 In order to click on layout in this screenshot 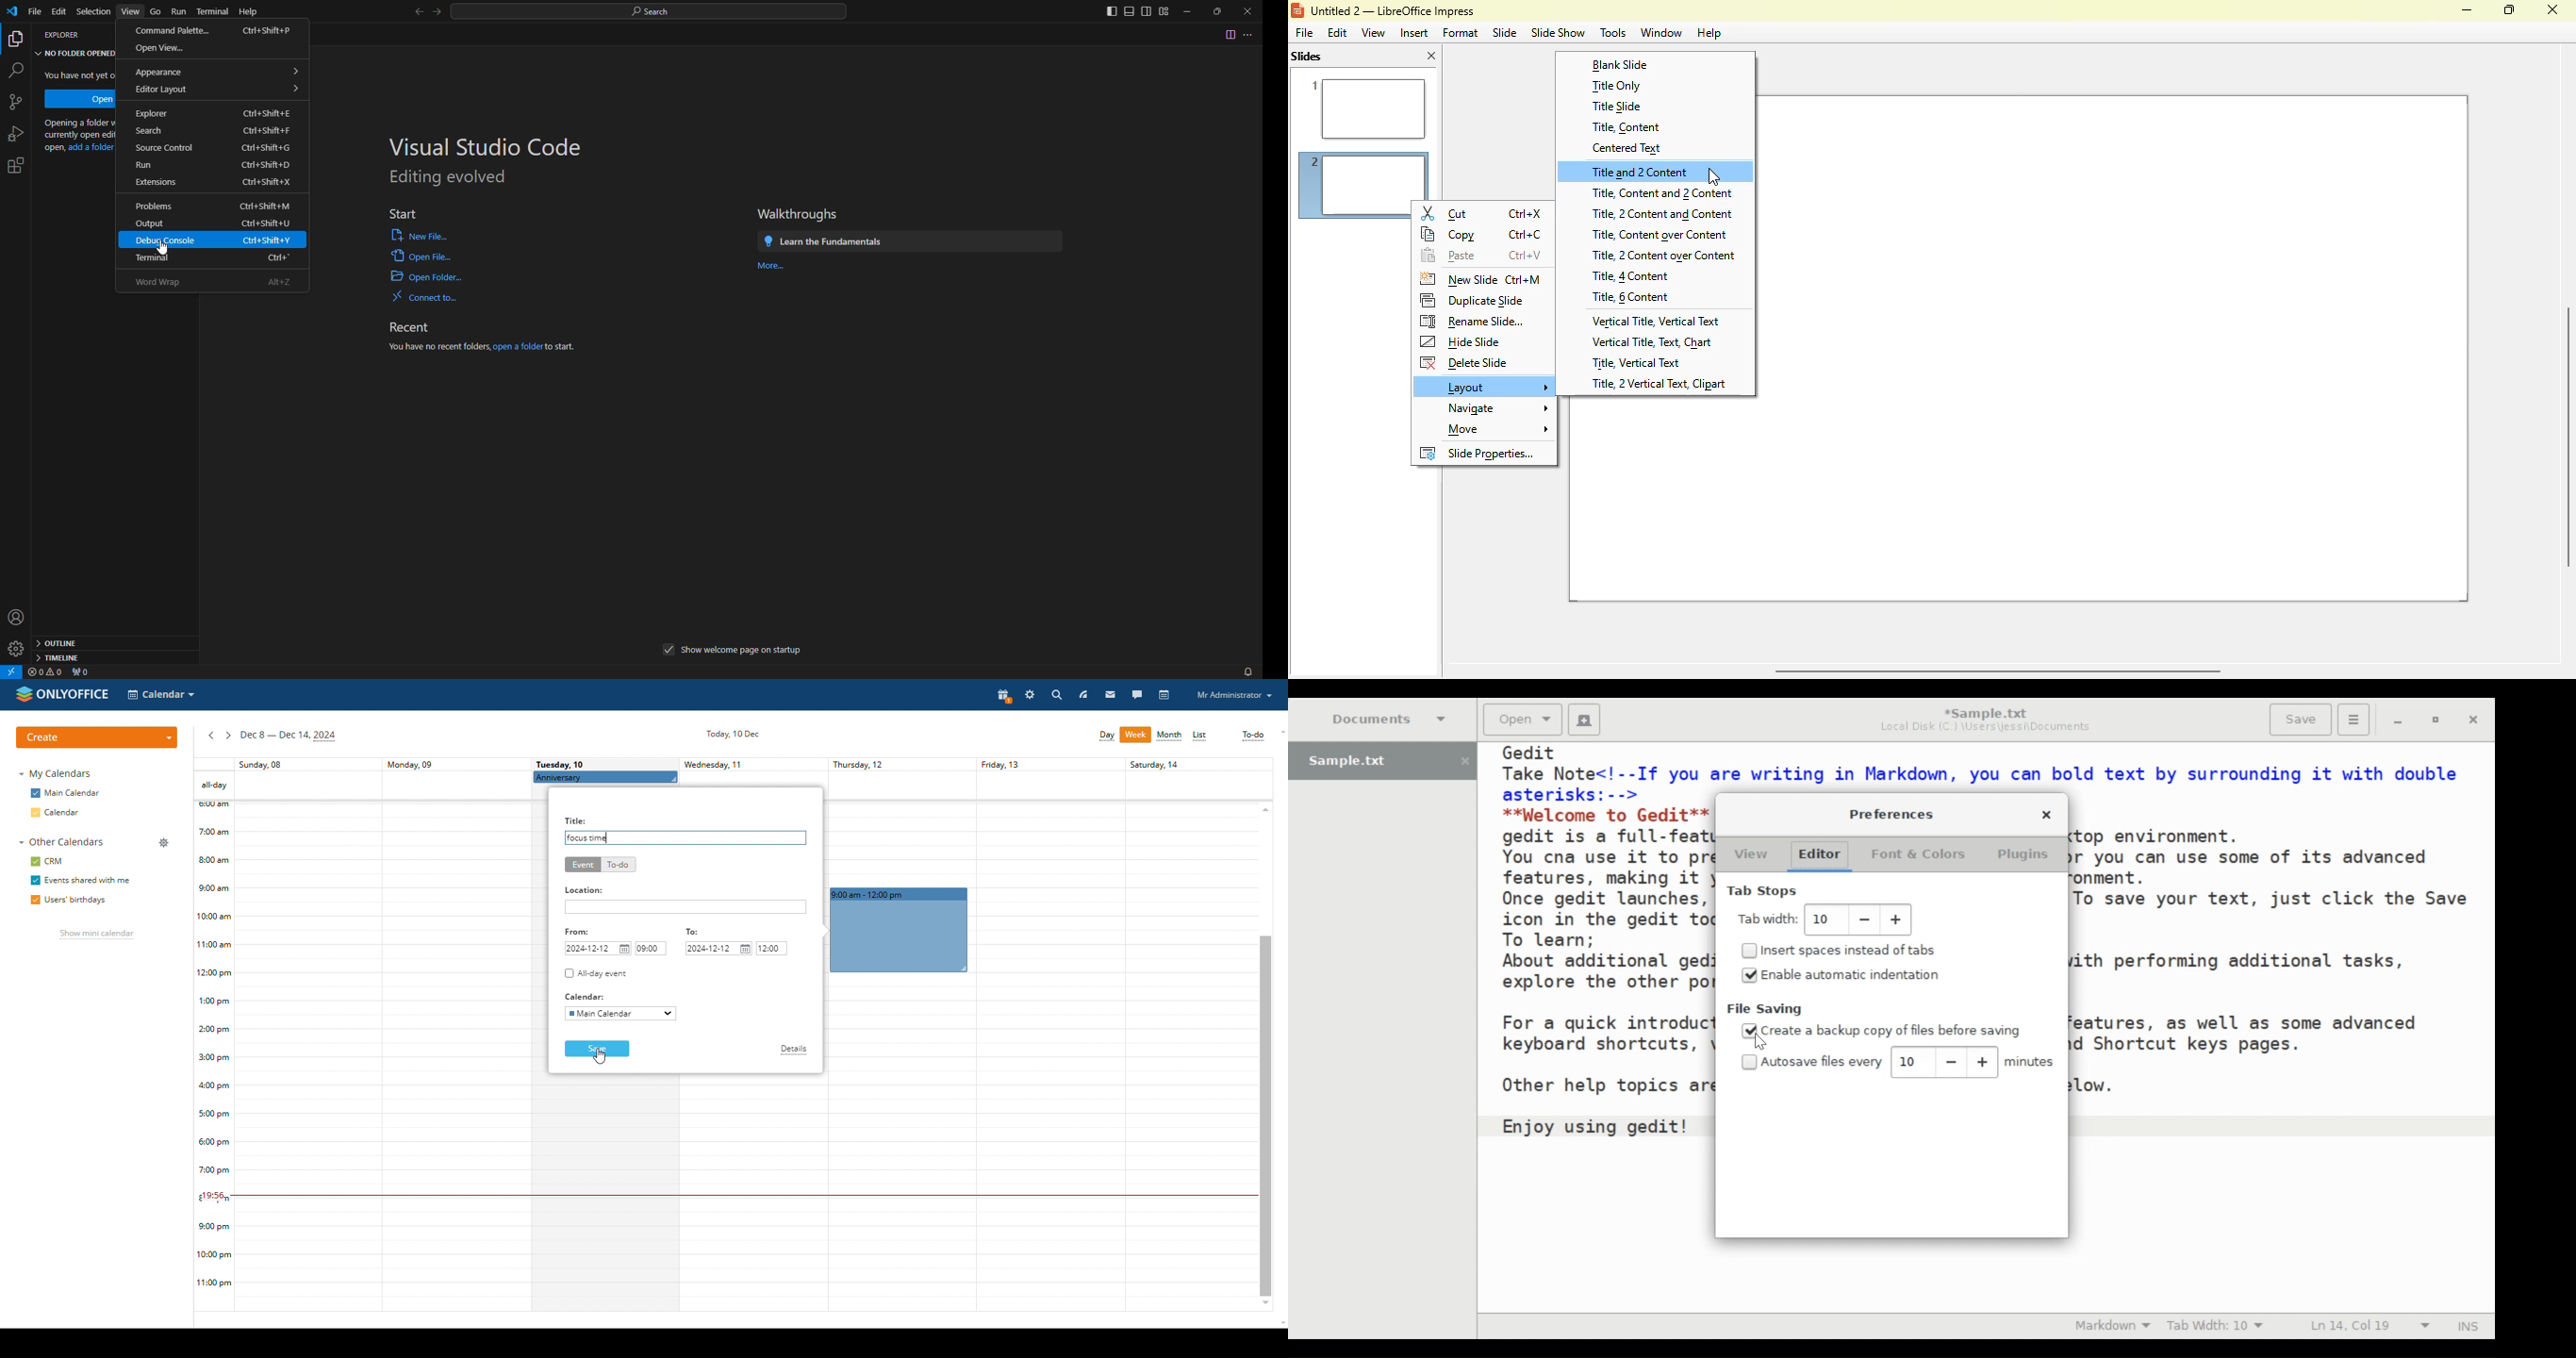, I will do `click(1480, 387)`.